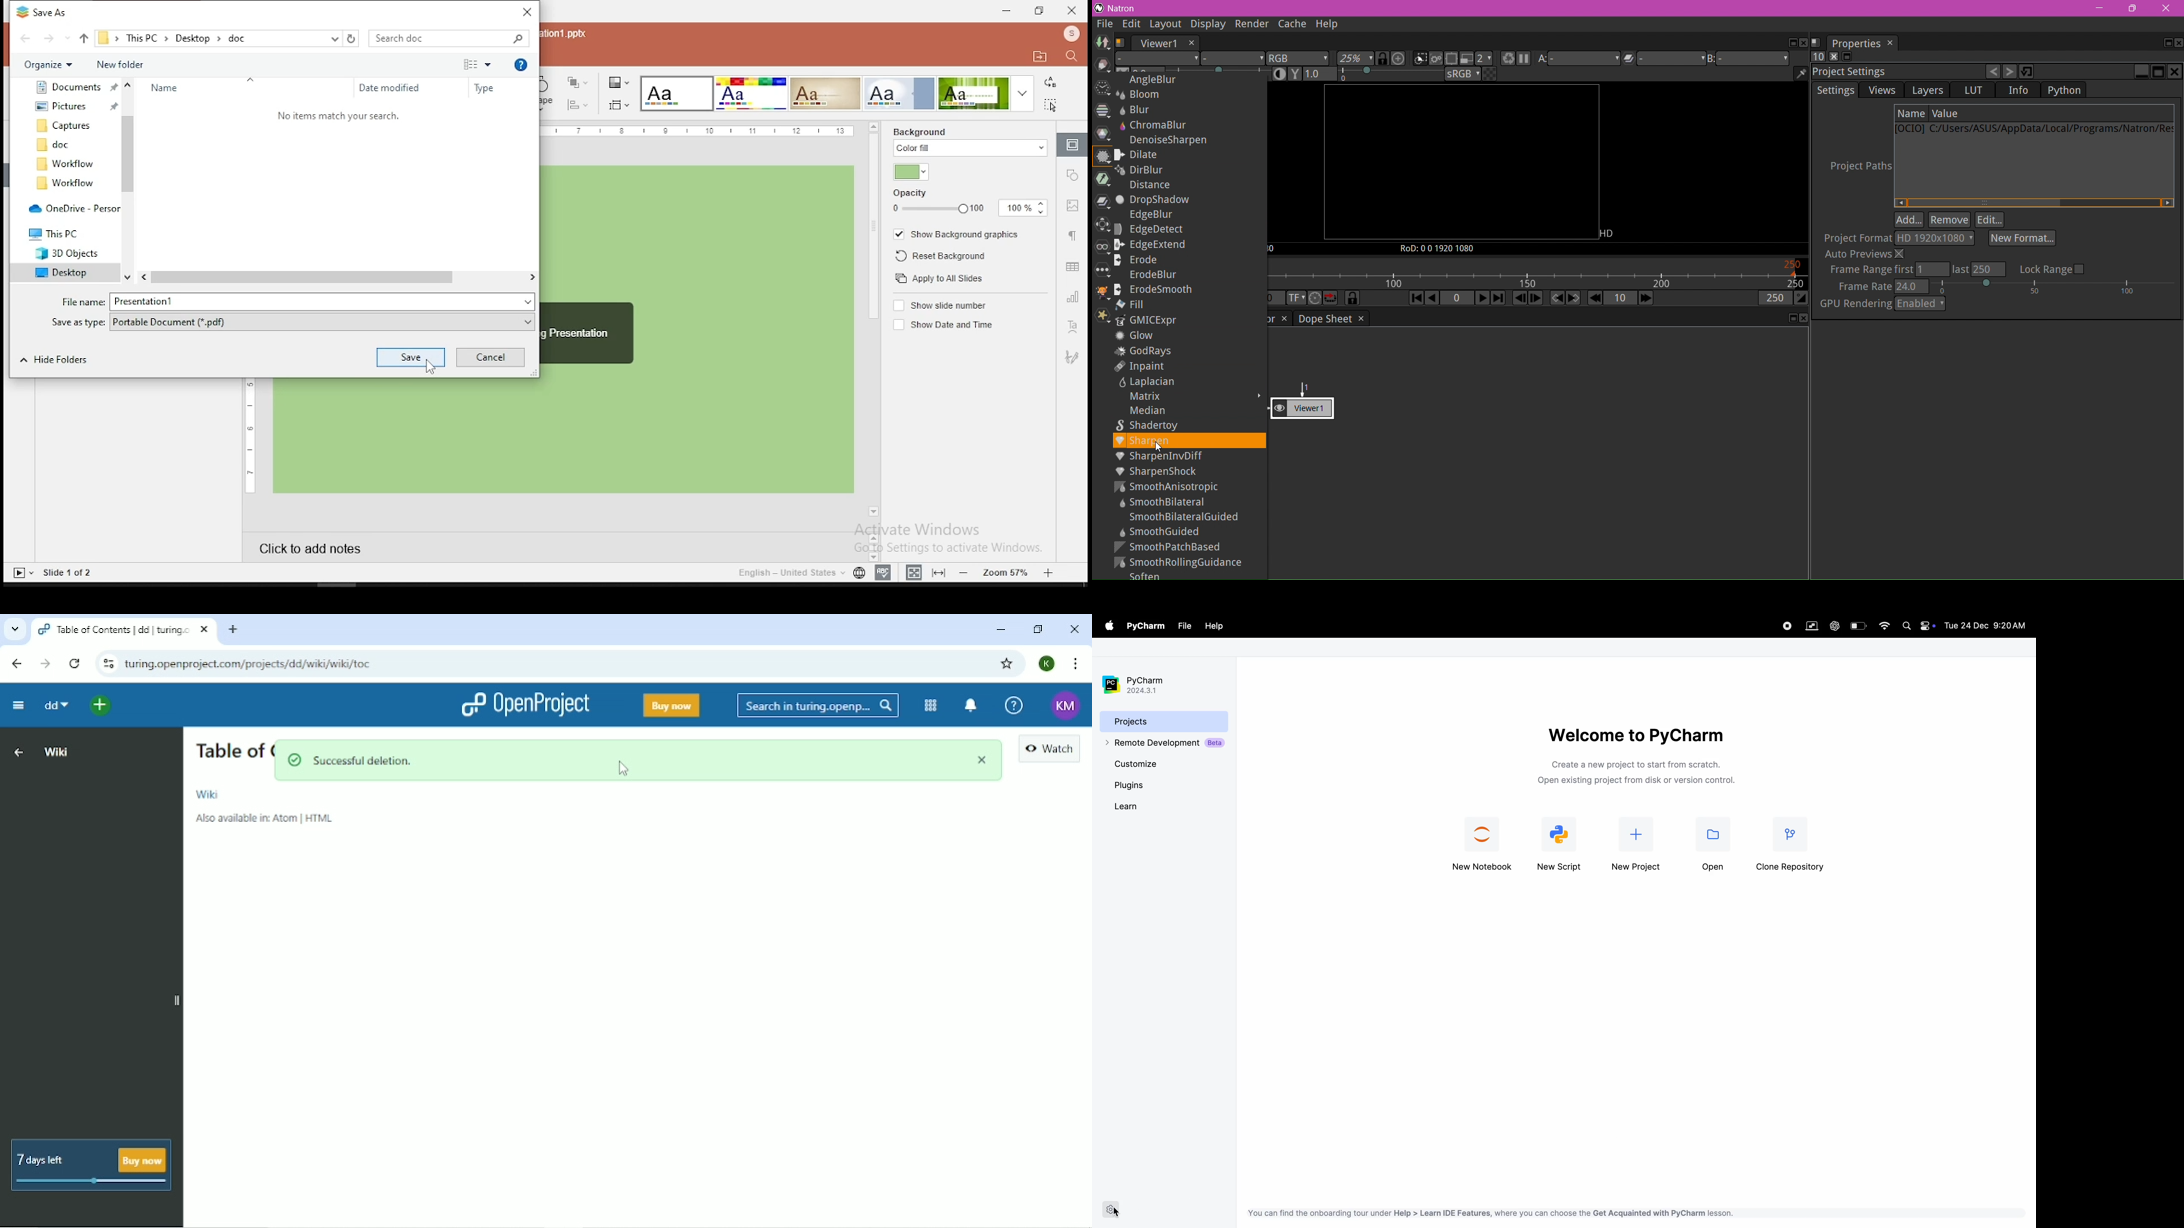  Describe the element at coordinates (64, 164) in the screenshot. I see `workflow` at that location.